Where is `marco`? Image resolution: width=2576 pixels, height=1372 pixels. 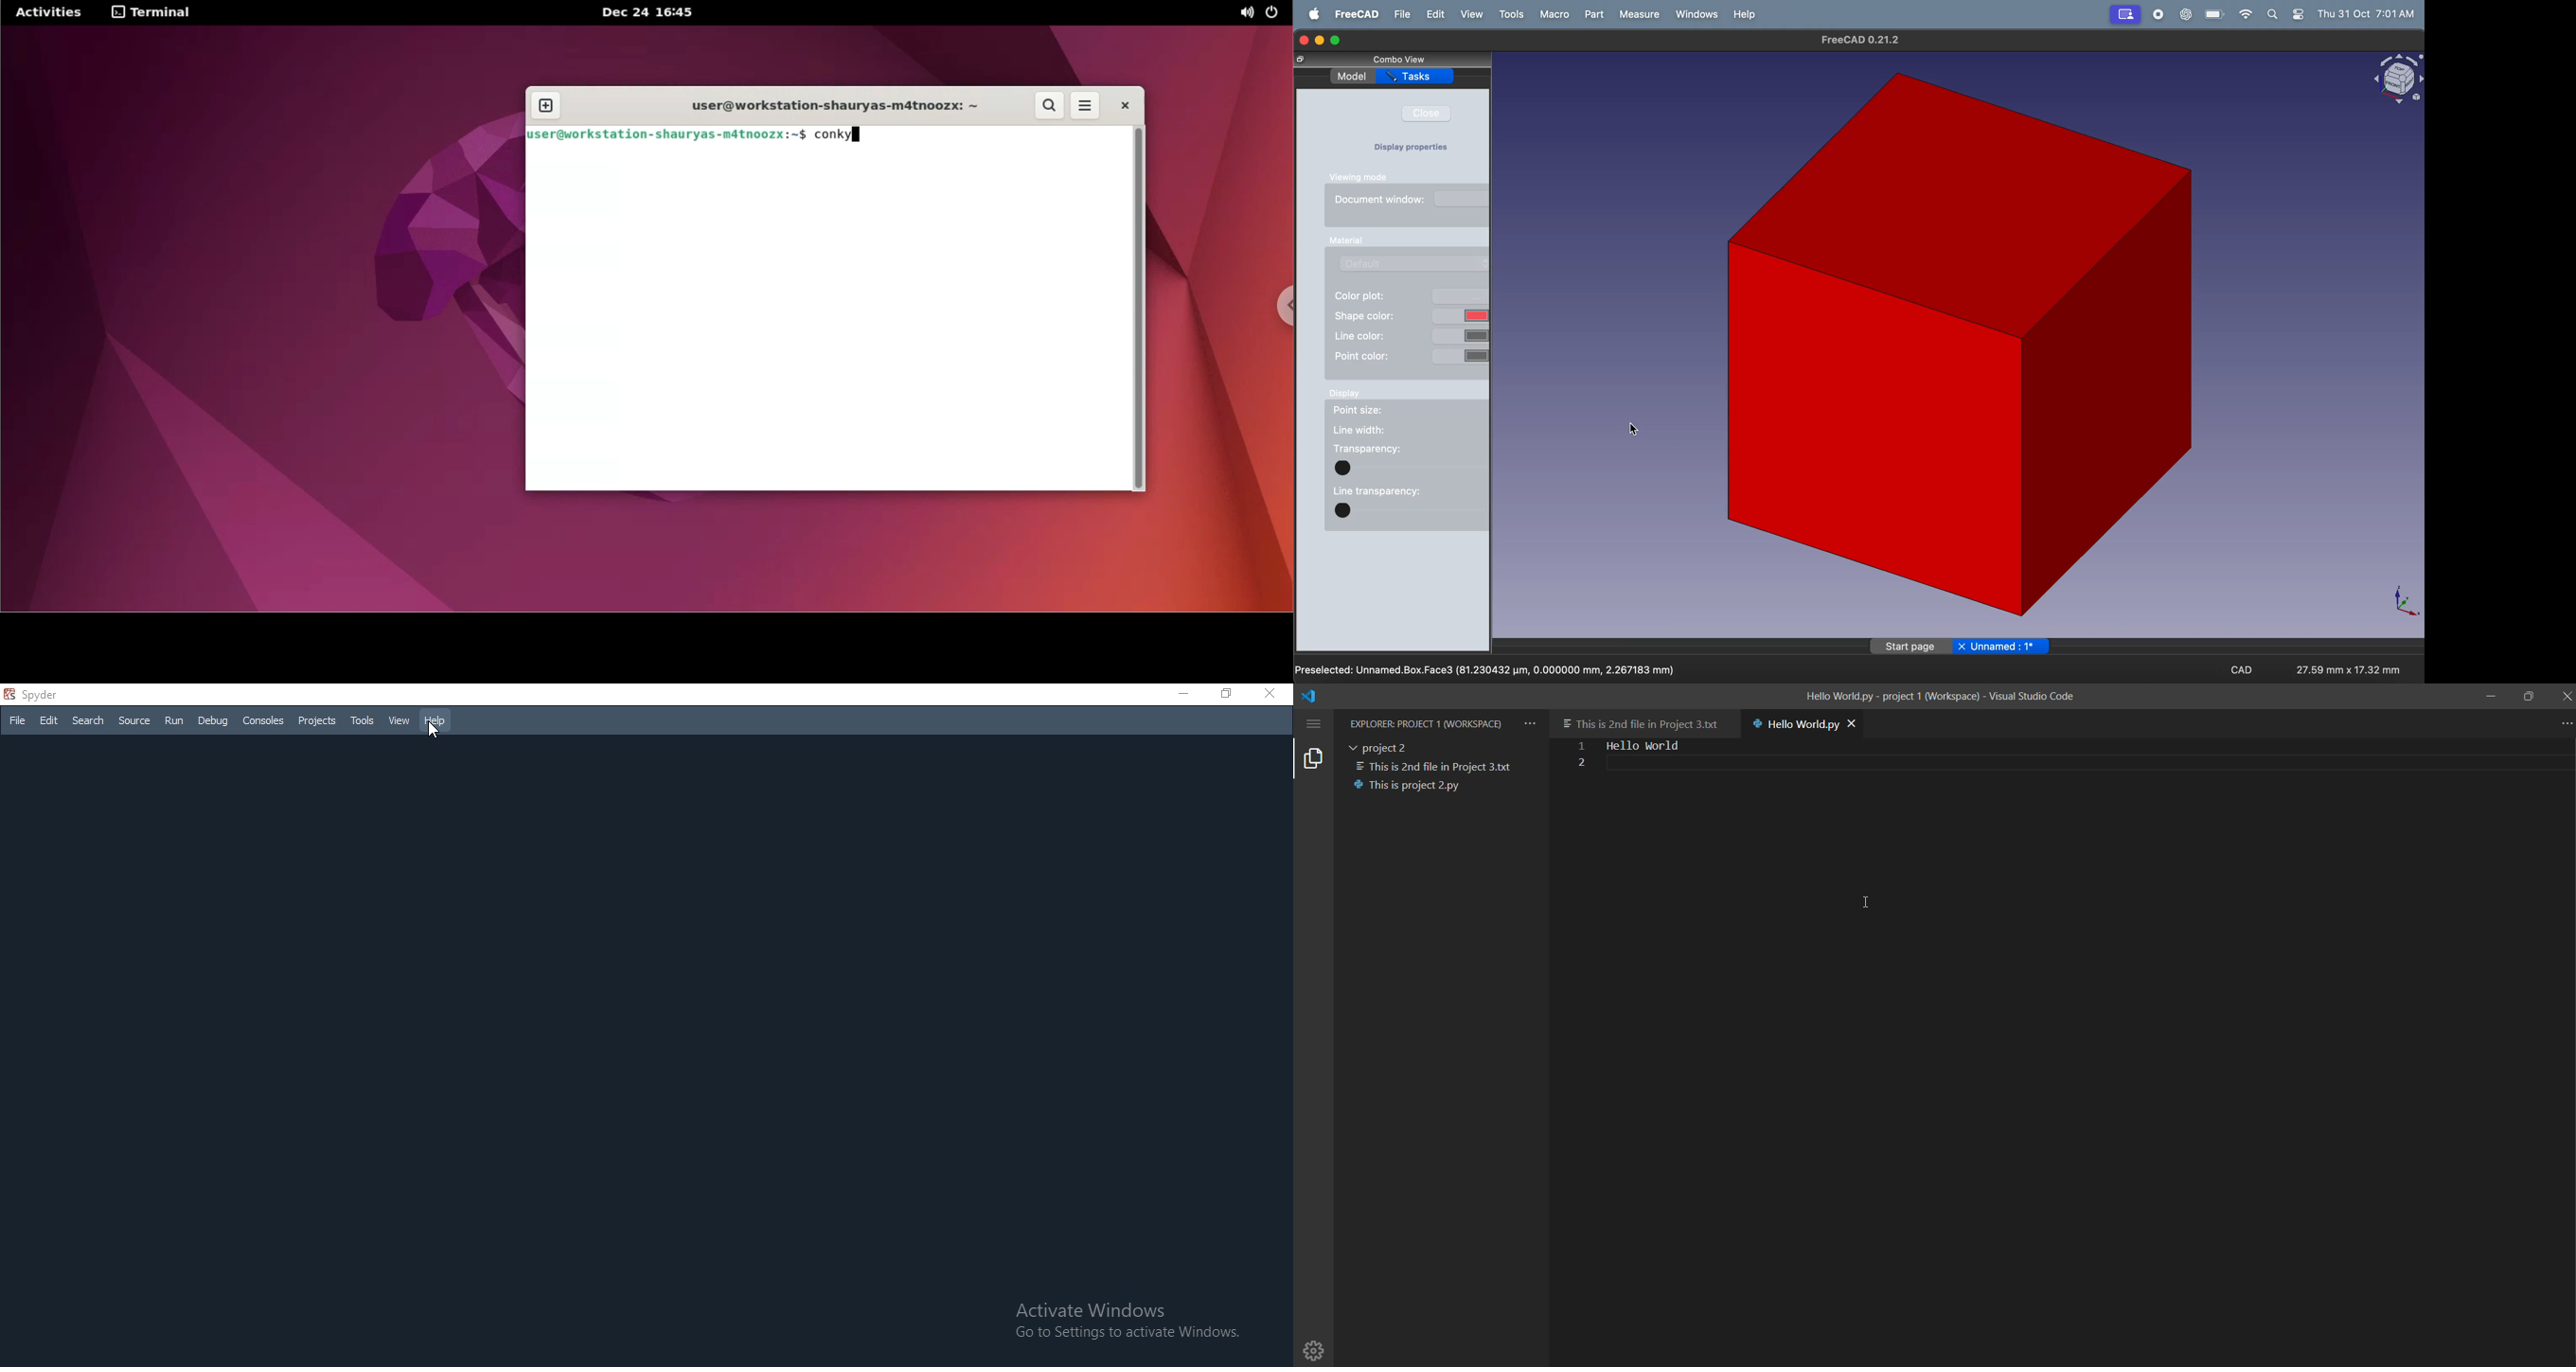
marco is located at coordinates (1554, 14).